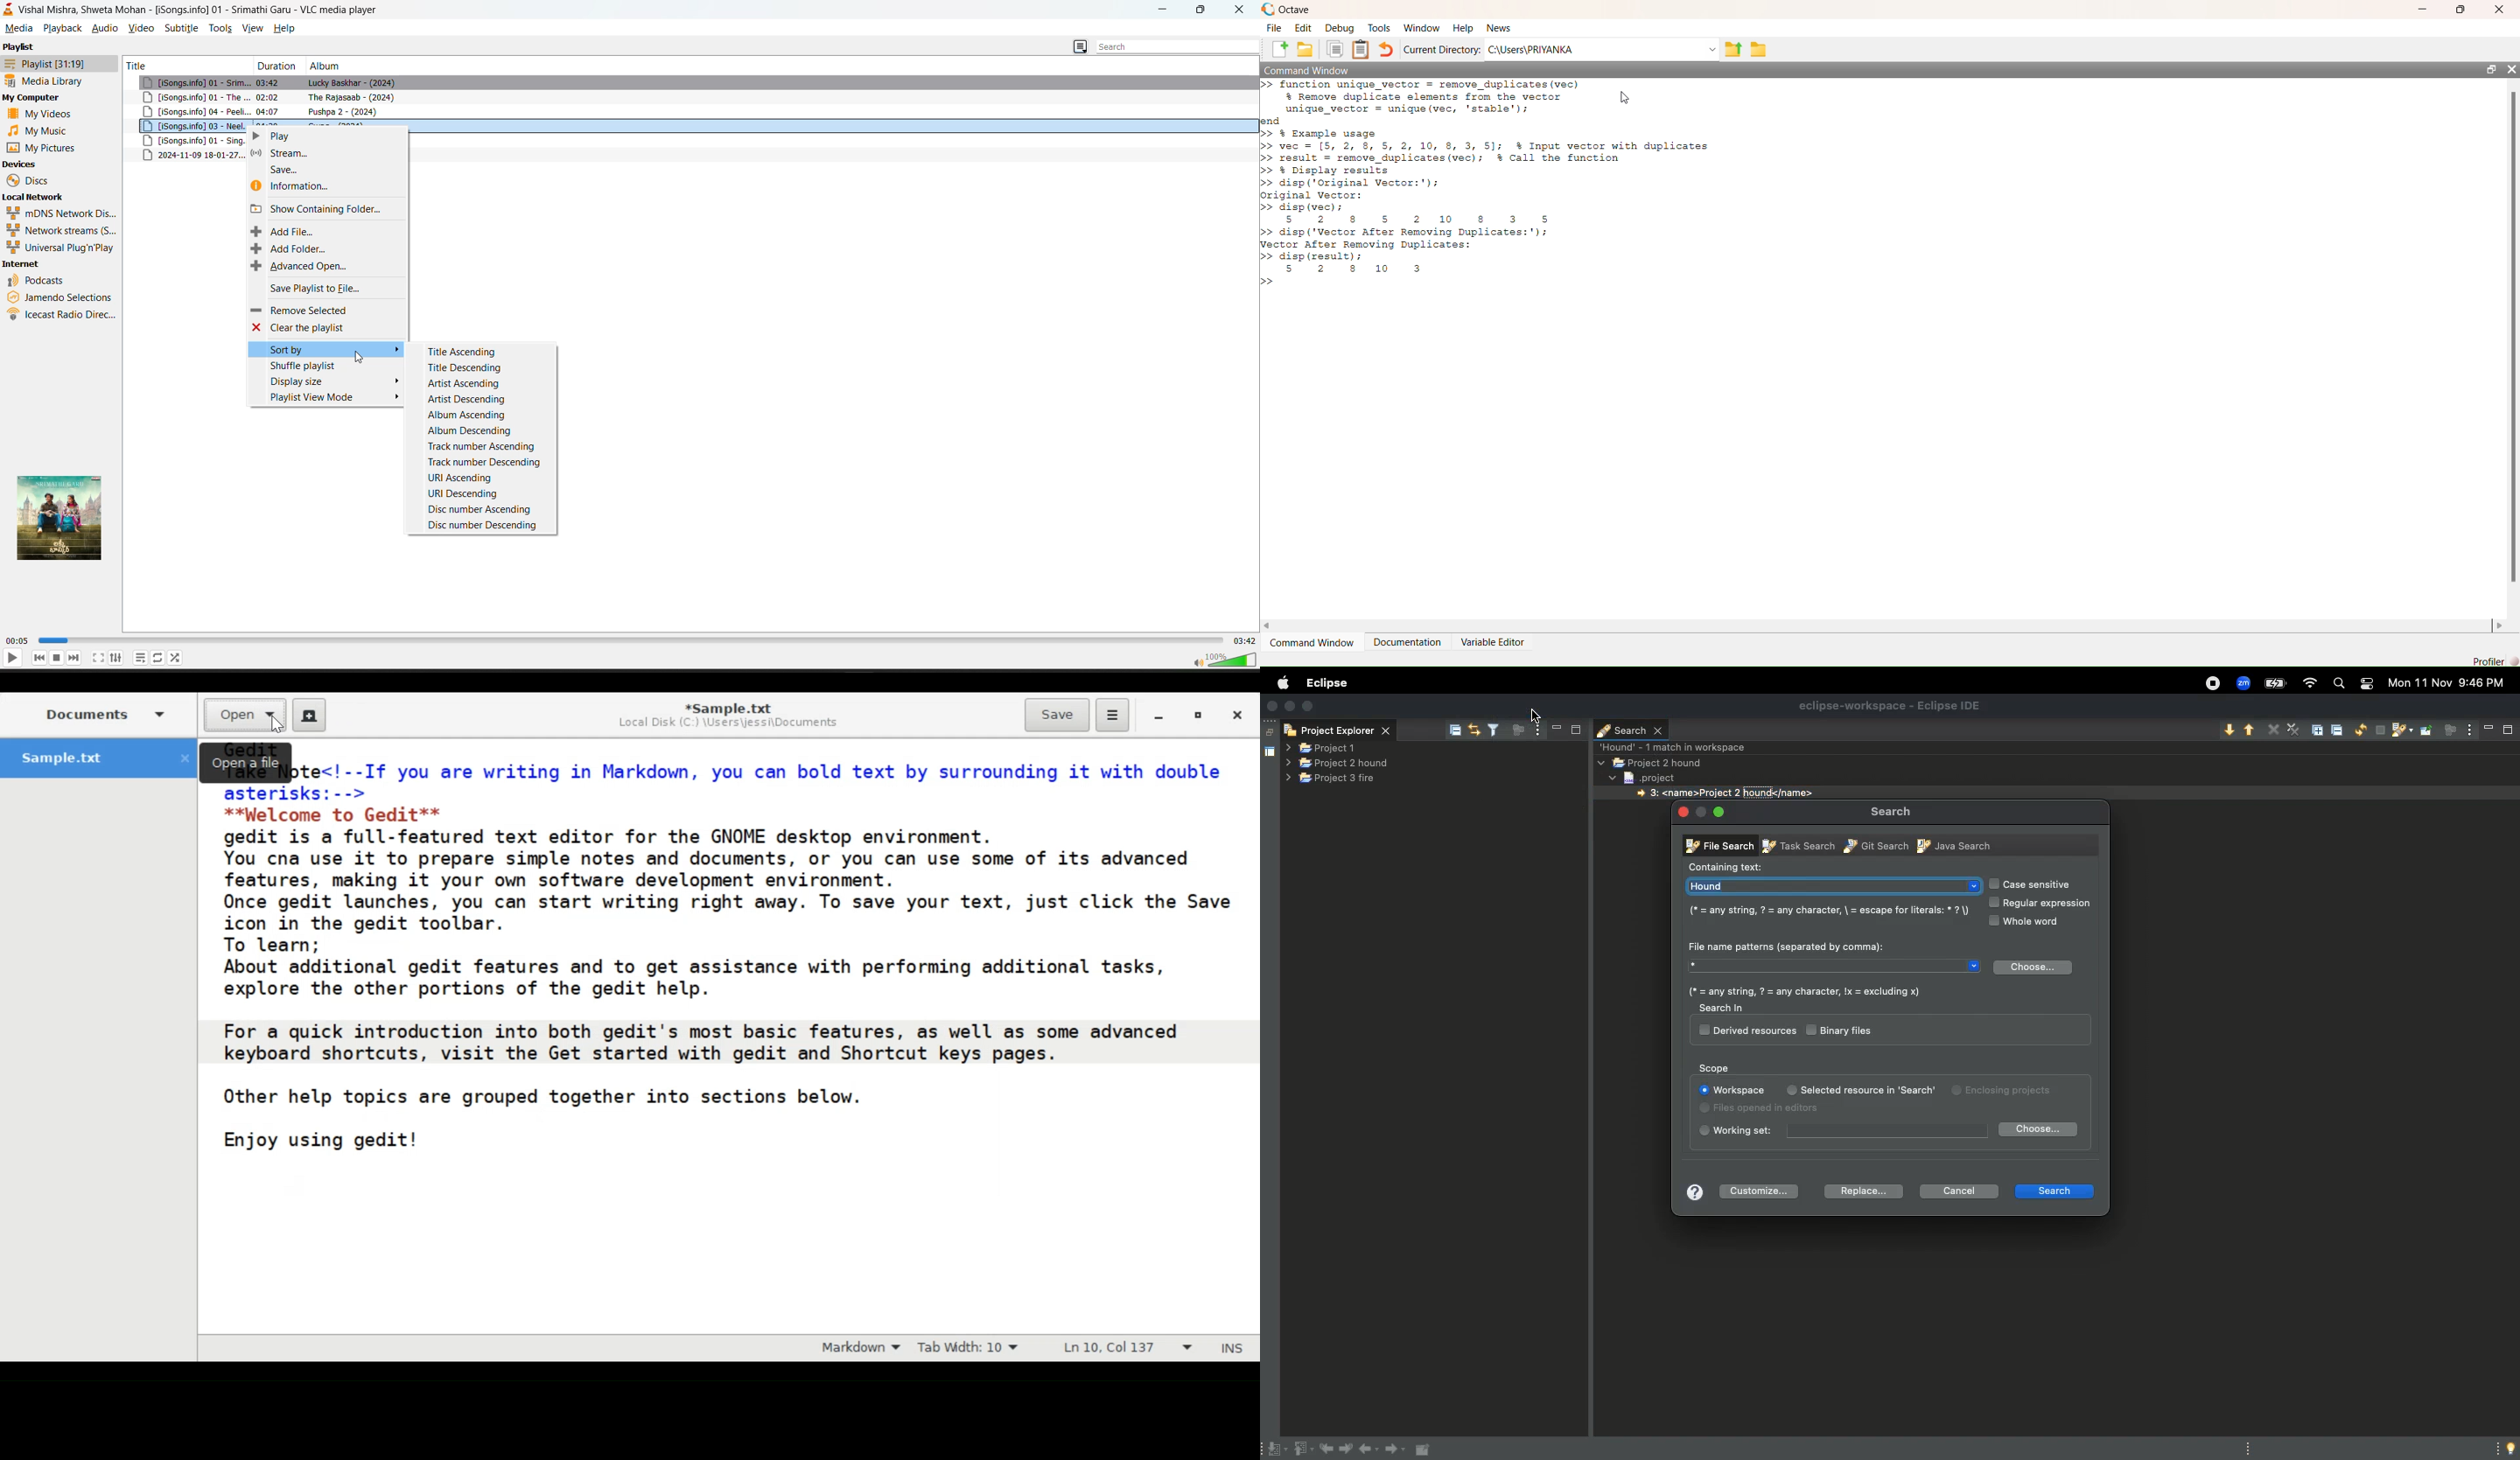 Image resolution: width=2520 pixels, height=1484 pixels. I want to click on advanced open, so click(327, 267).